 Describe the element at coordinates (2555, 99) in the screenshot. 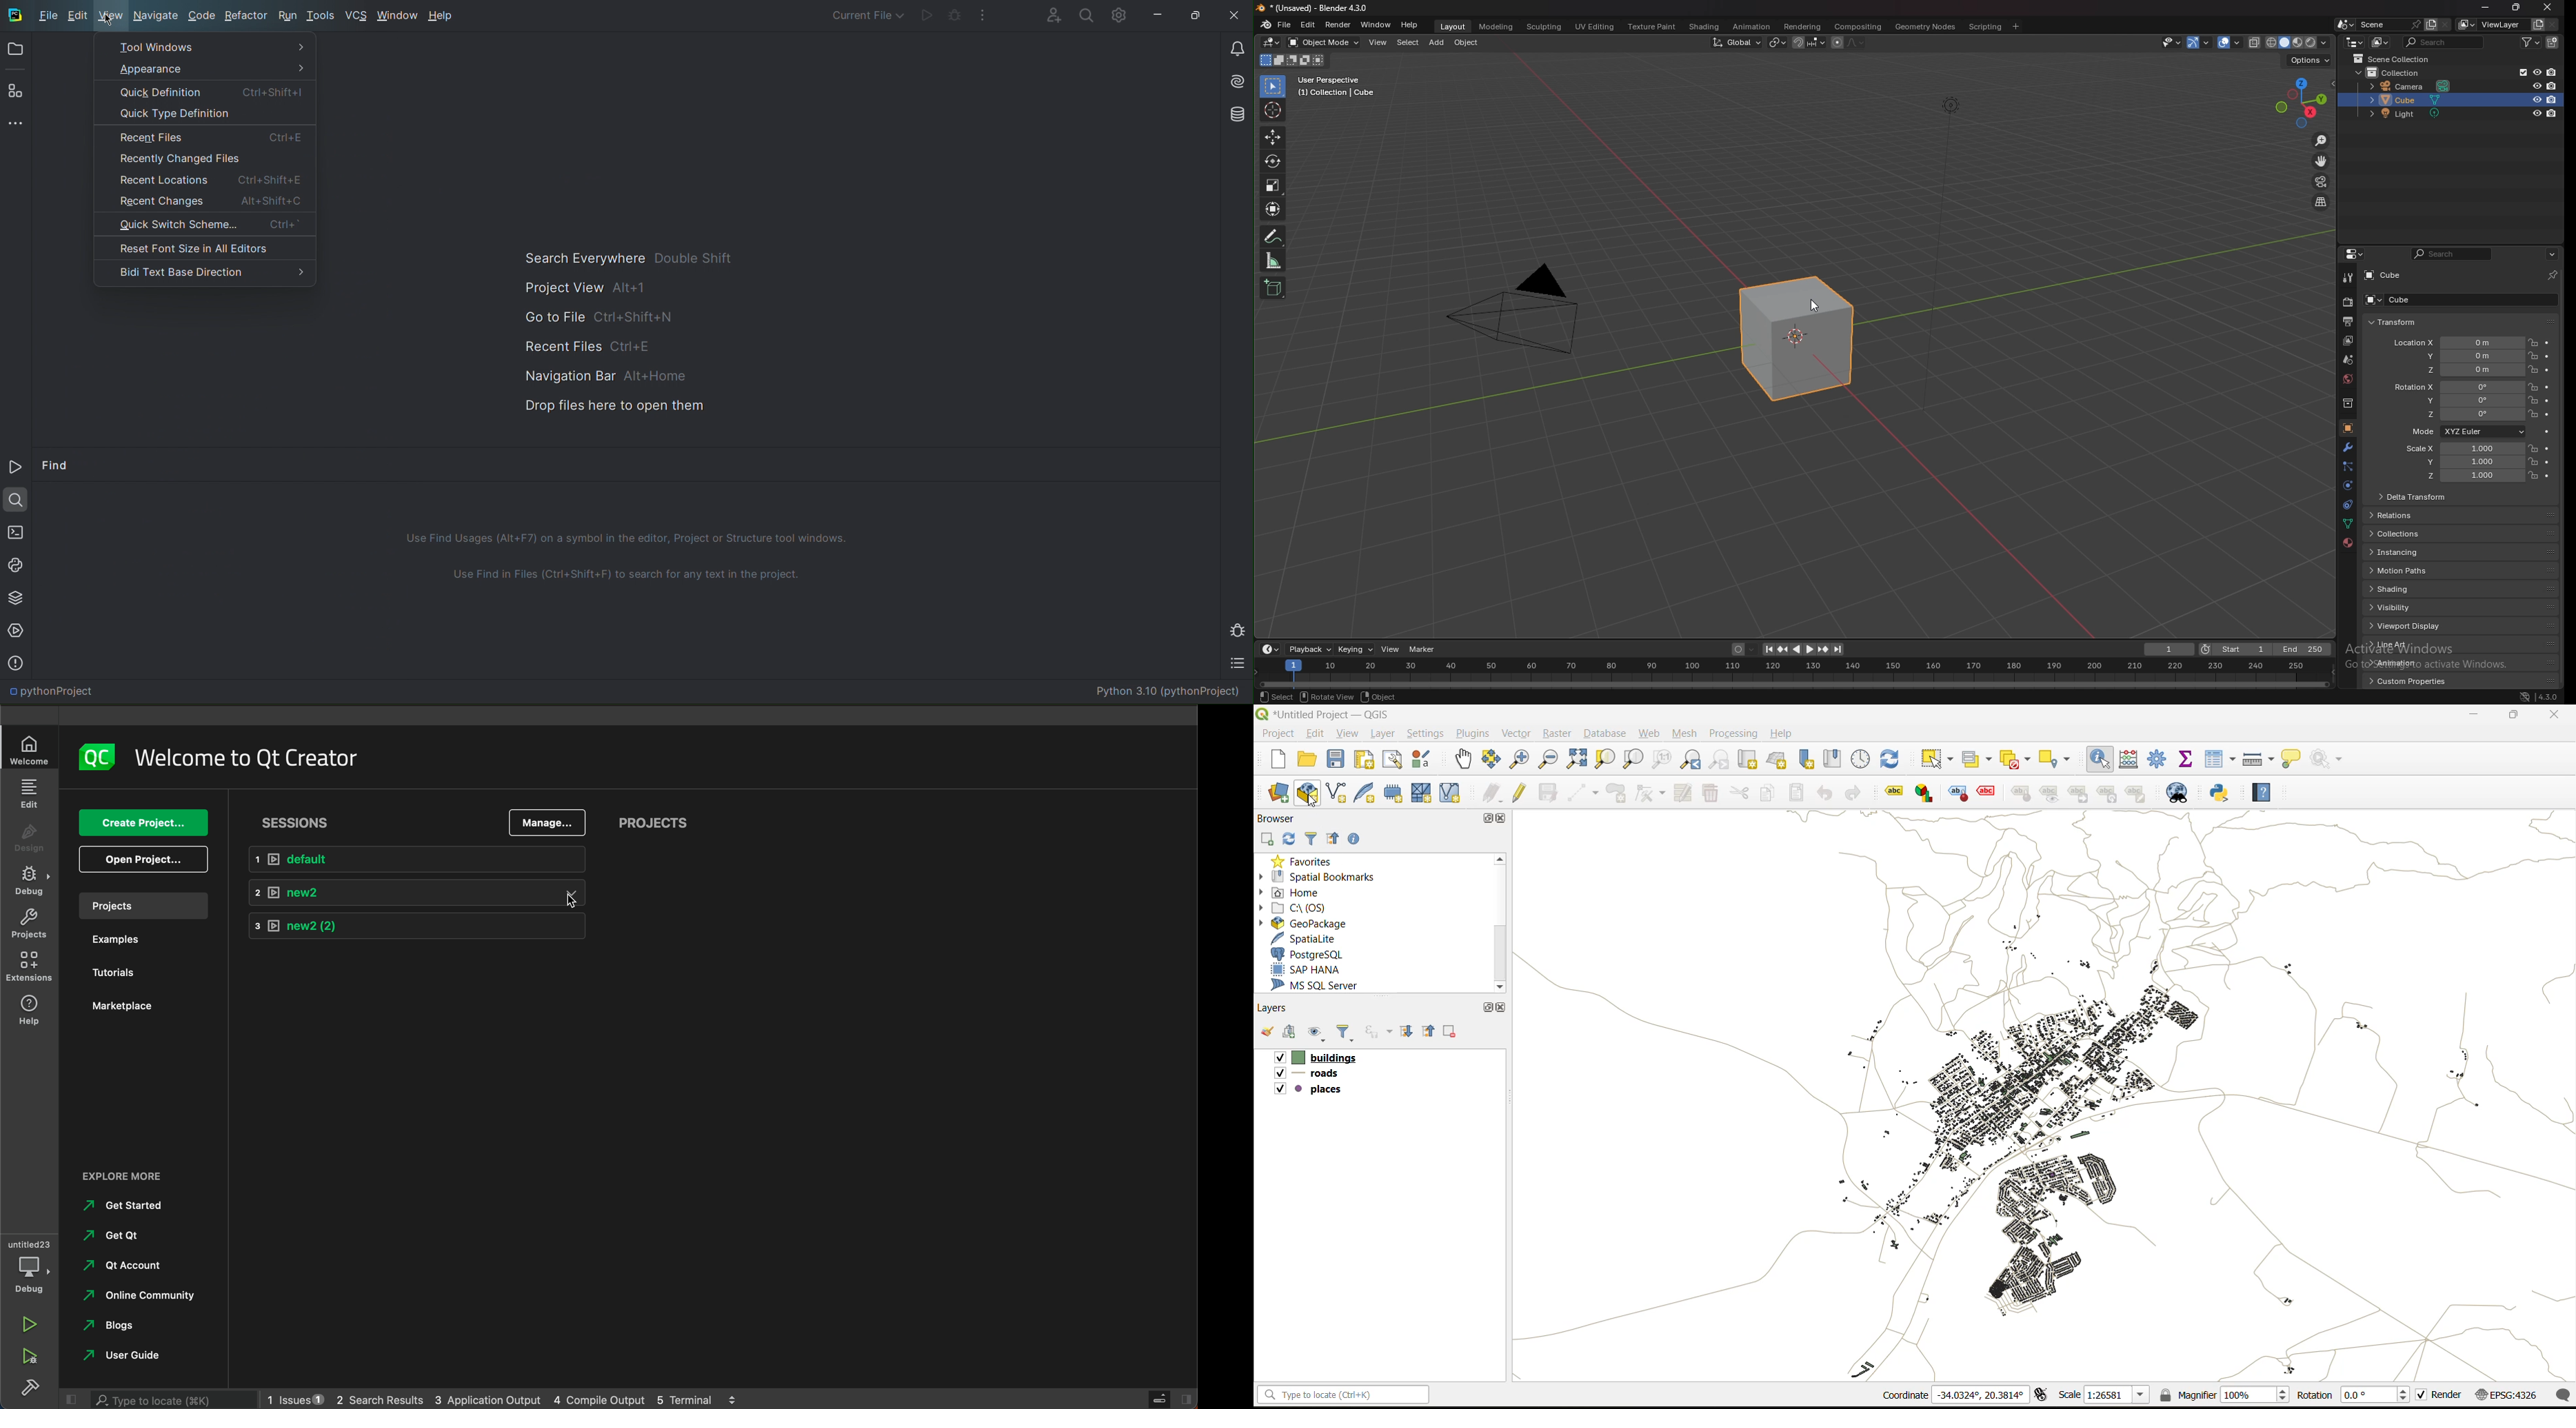

I see `disable in render` at that location.